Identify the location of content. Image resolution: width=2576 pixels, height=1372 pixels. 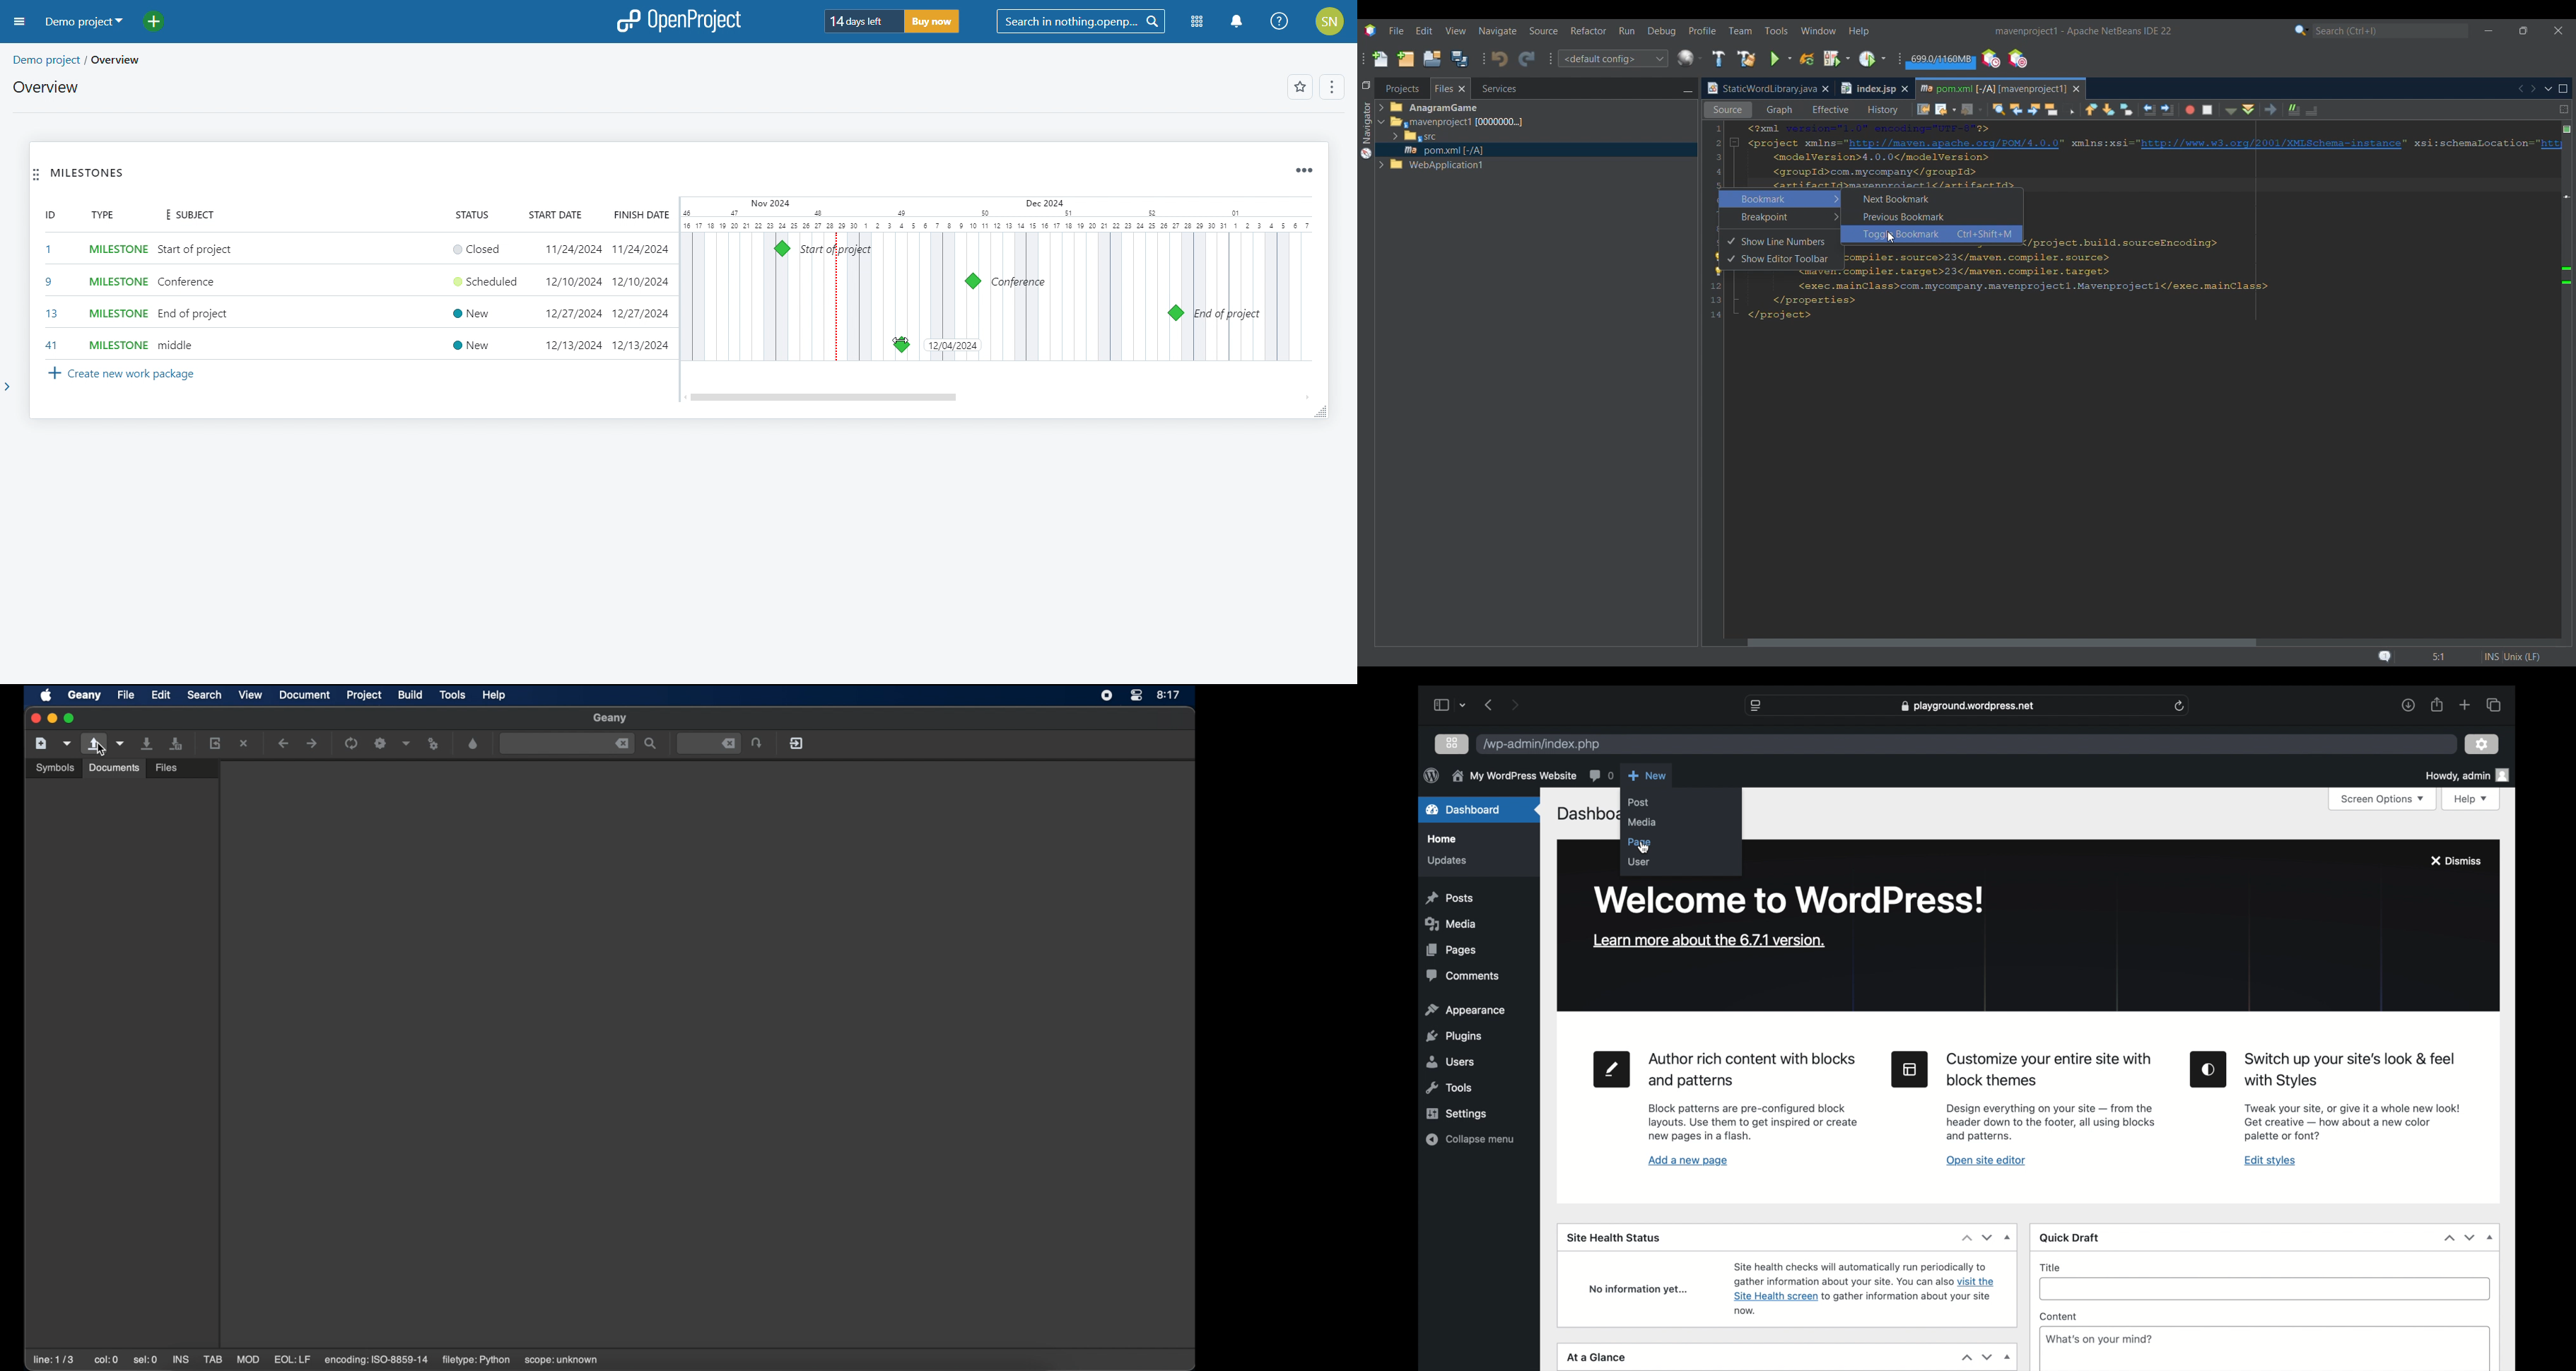
(2059, 1316).